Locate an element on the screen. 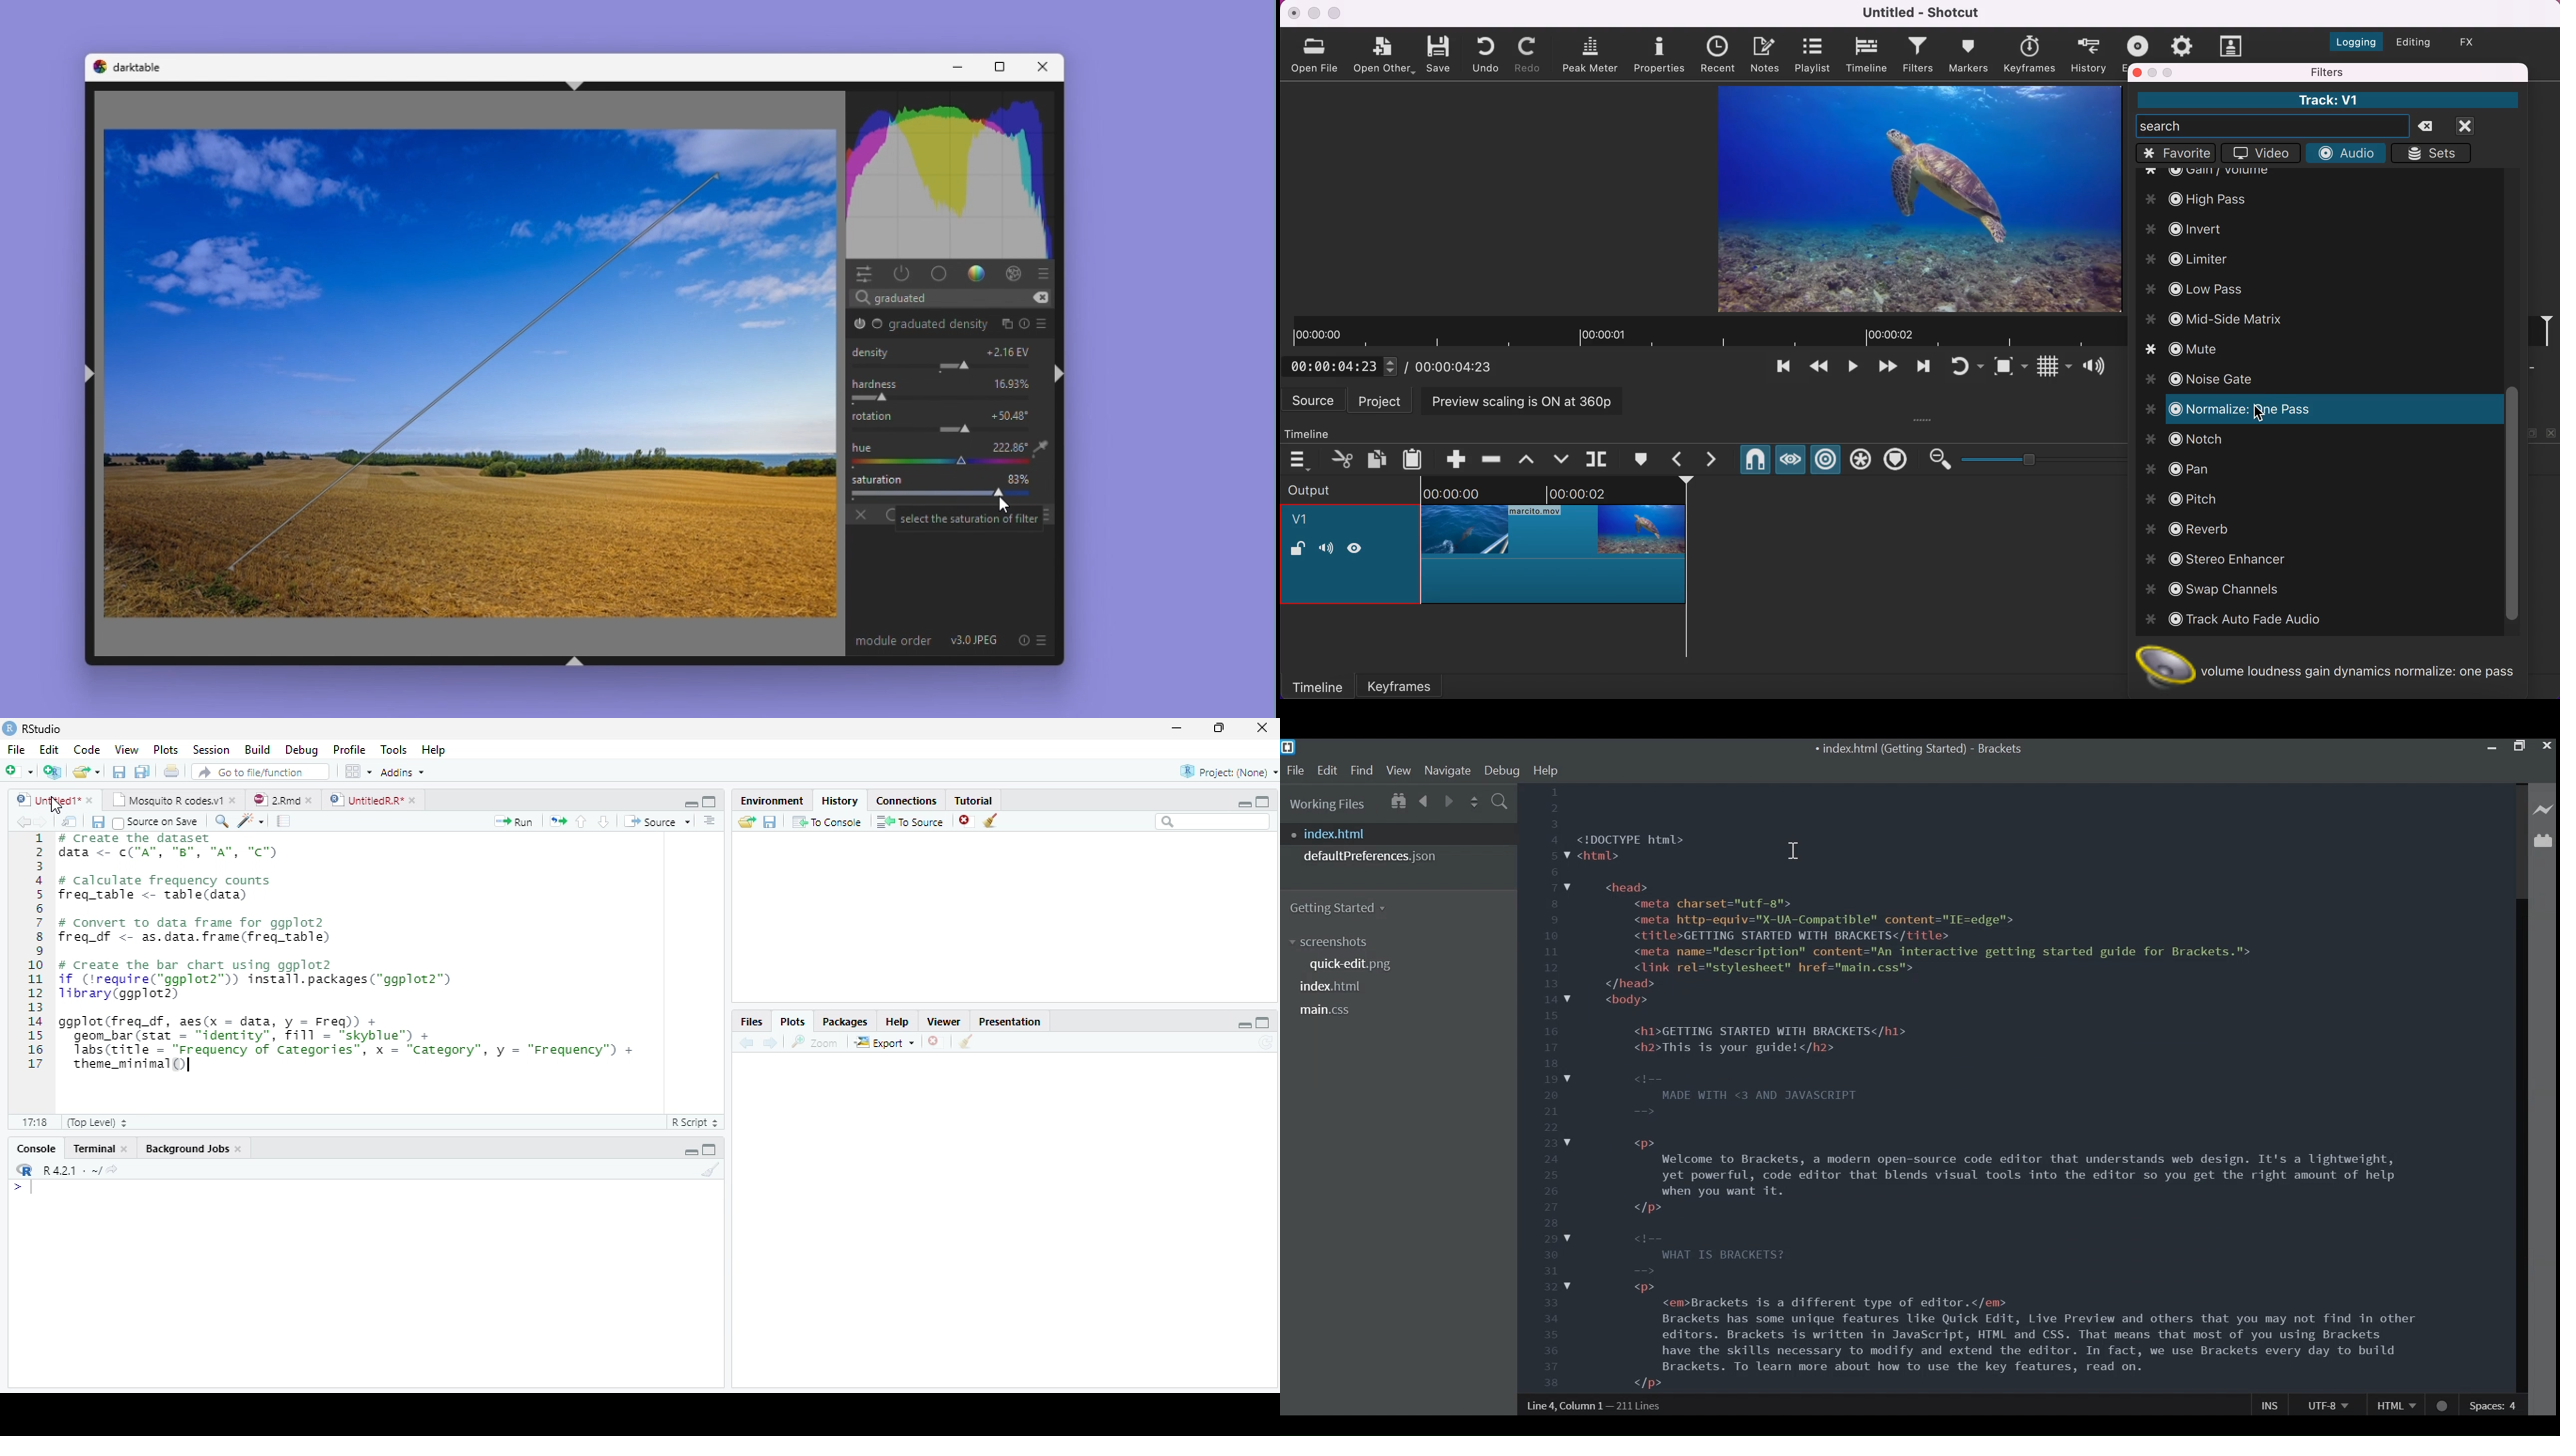  output is located at coordinates (1336, 489).